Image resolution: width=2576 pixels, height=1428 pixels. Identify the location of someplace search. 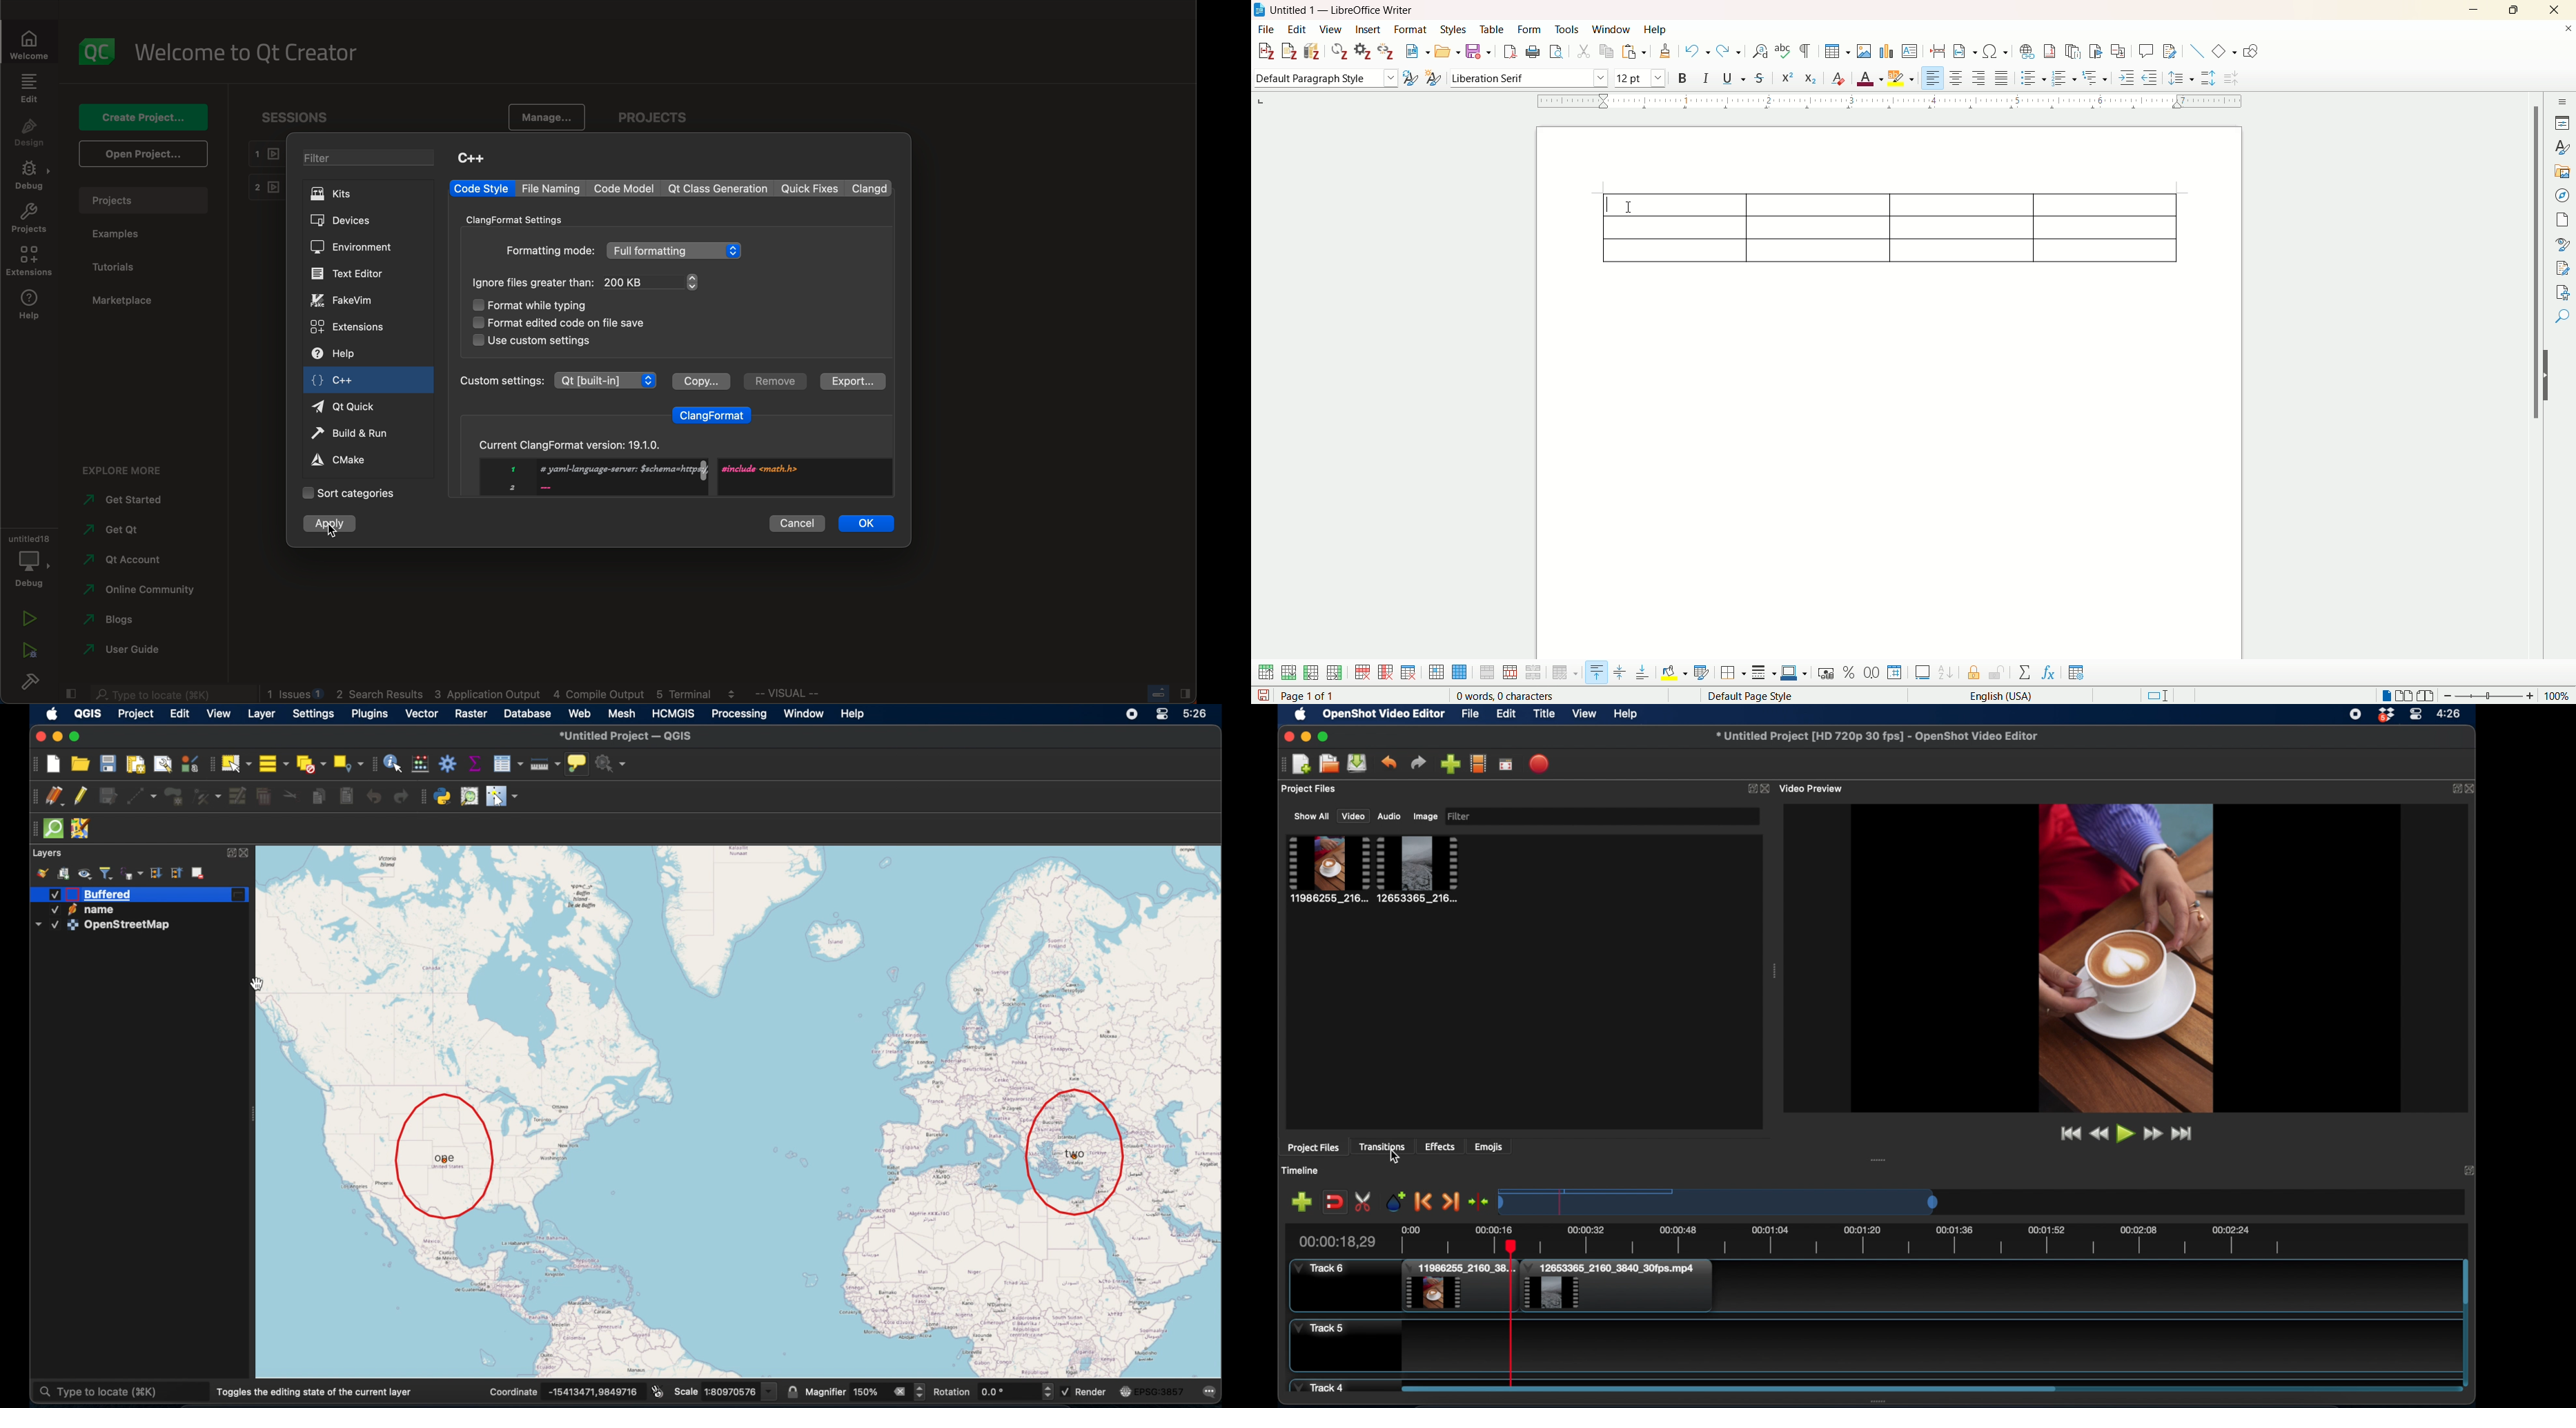
(470, 796).